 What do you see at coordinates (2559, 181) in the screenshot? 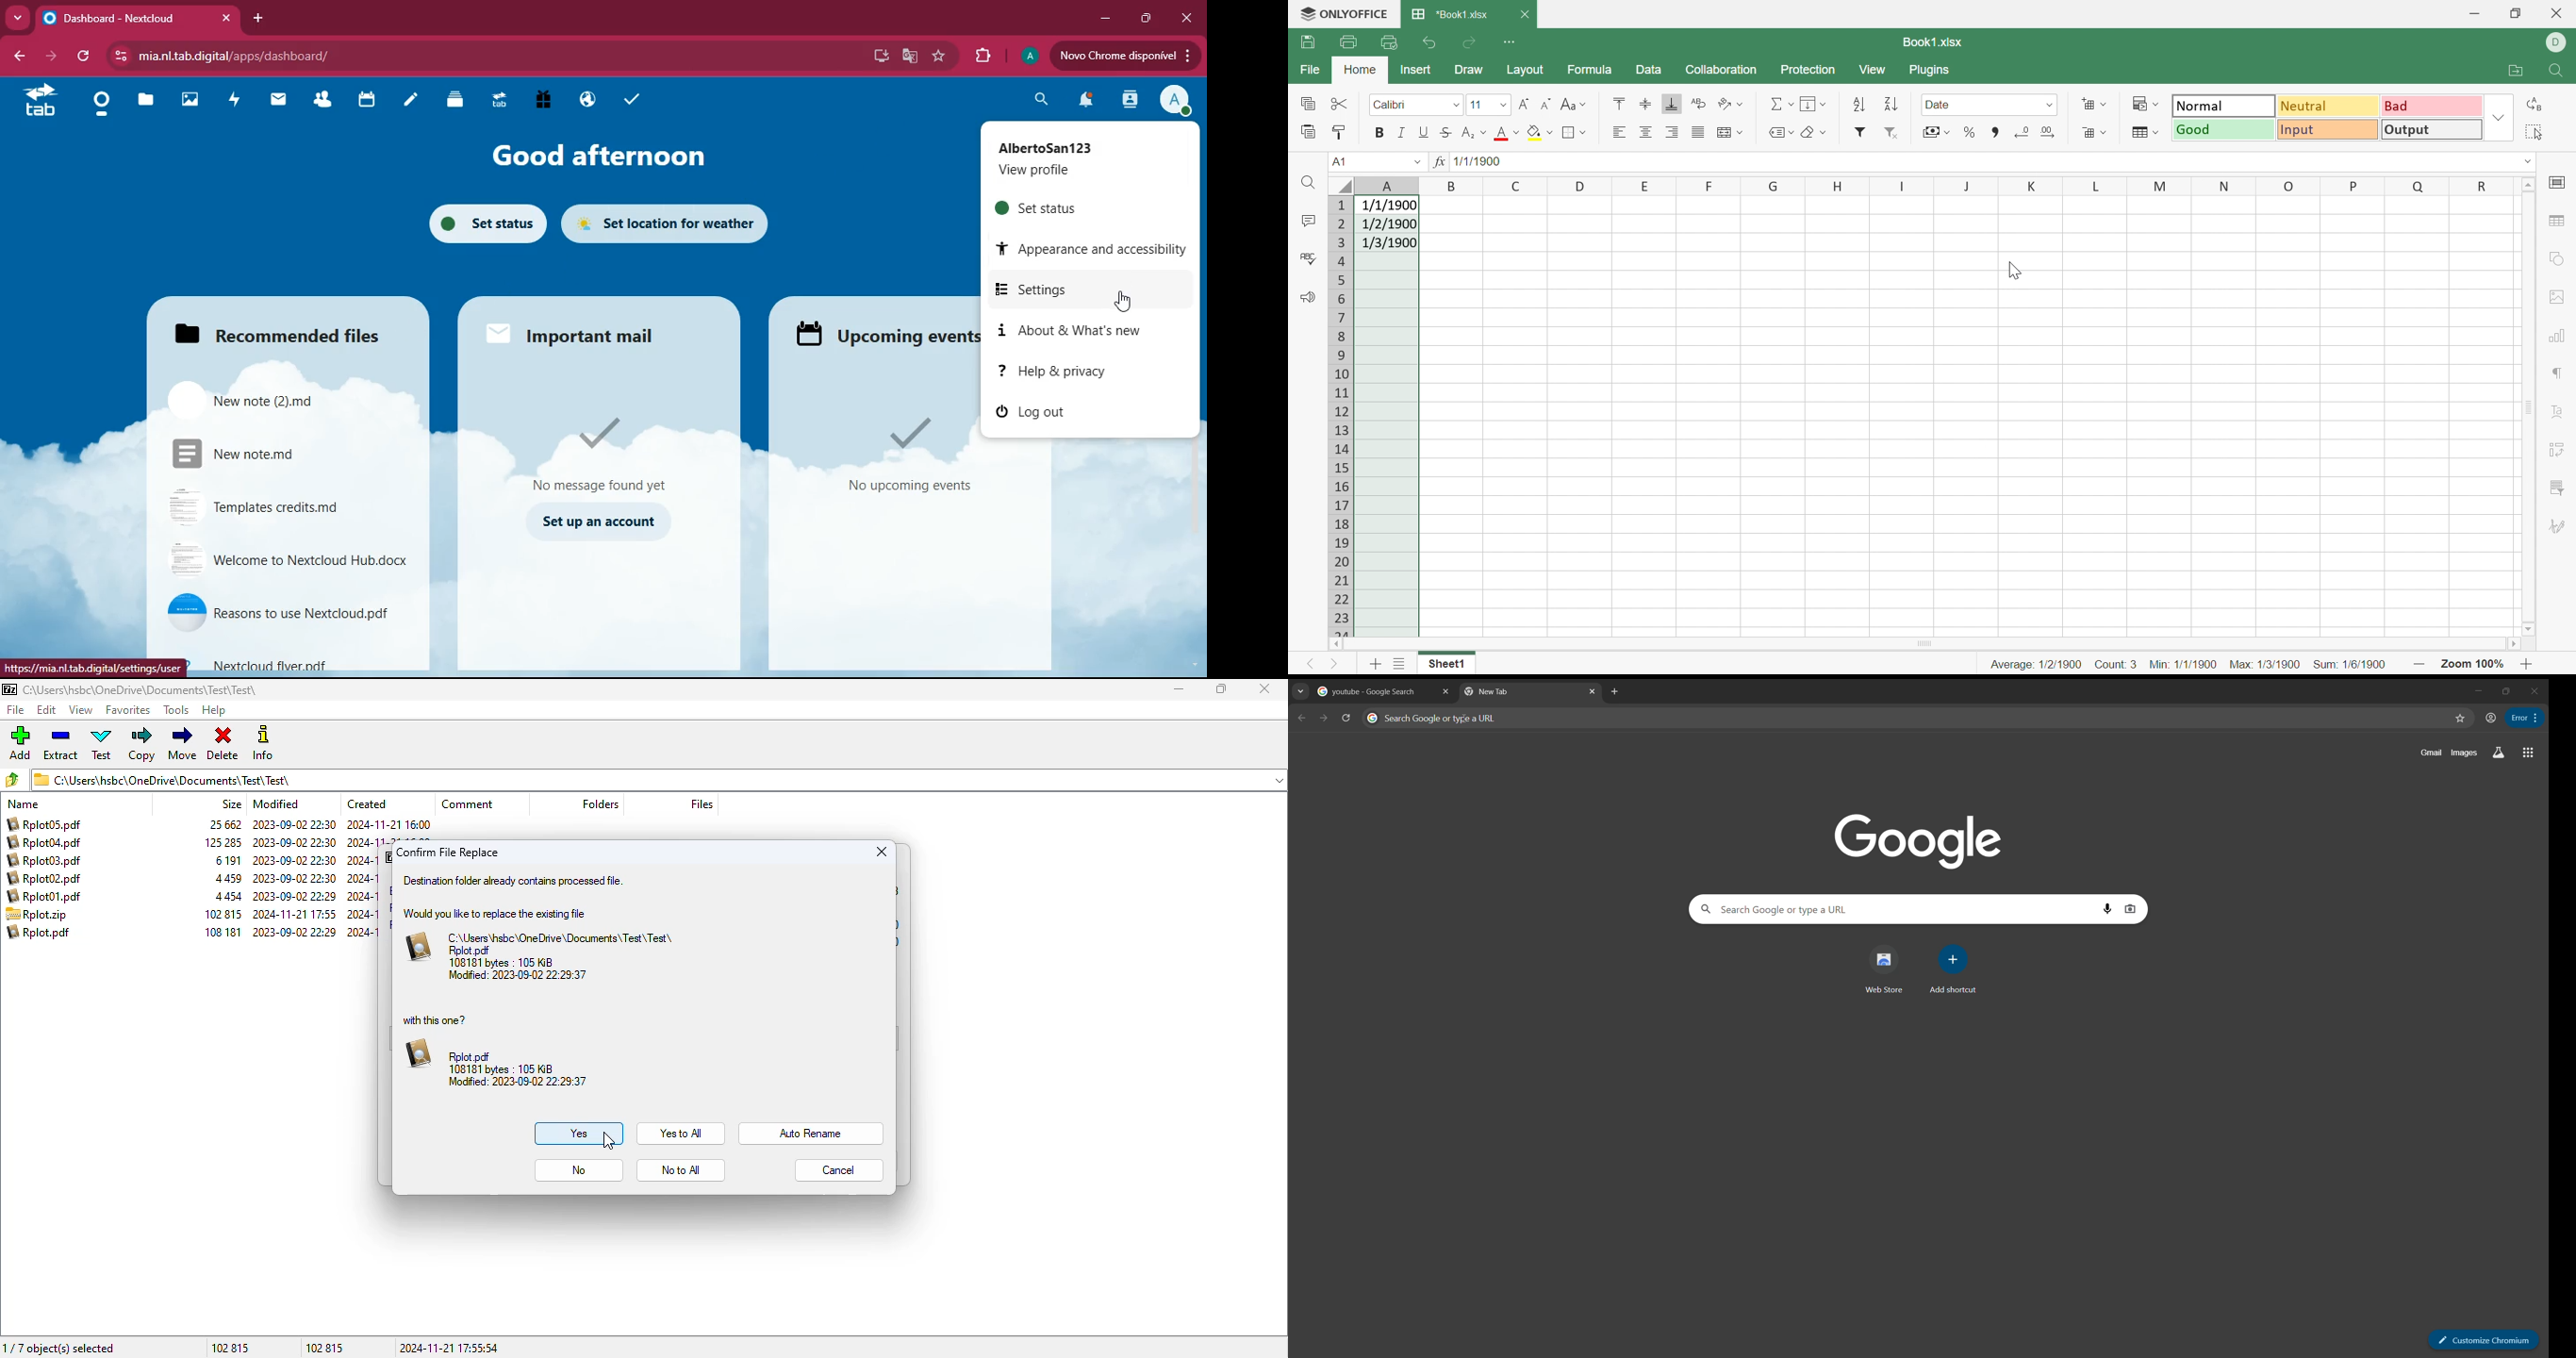
I see `Cell settings` at bounding box center [2559, 181].